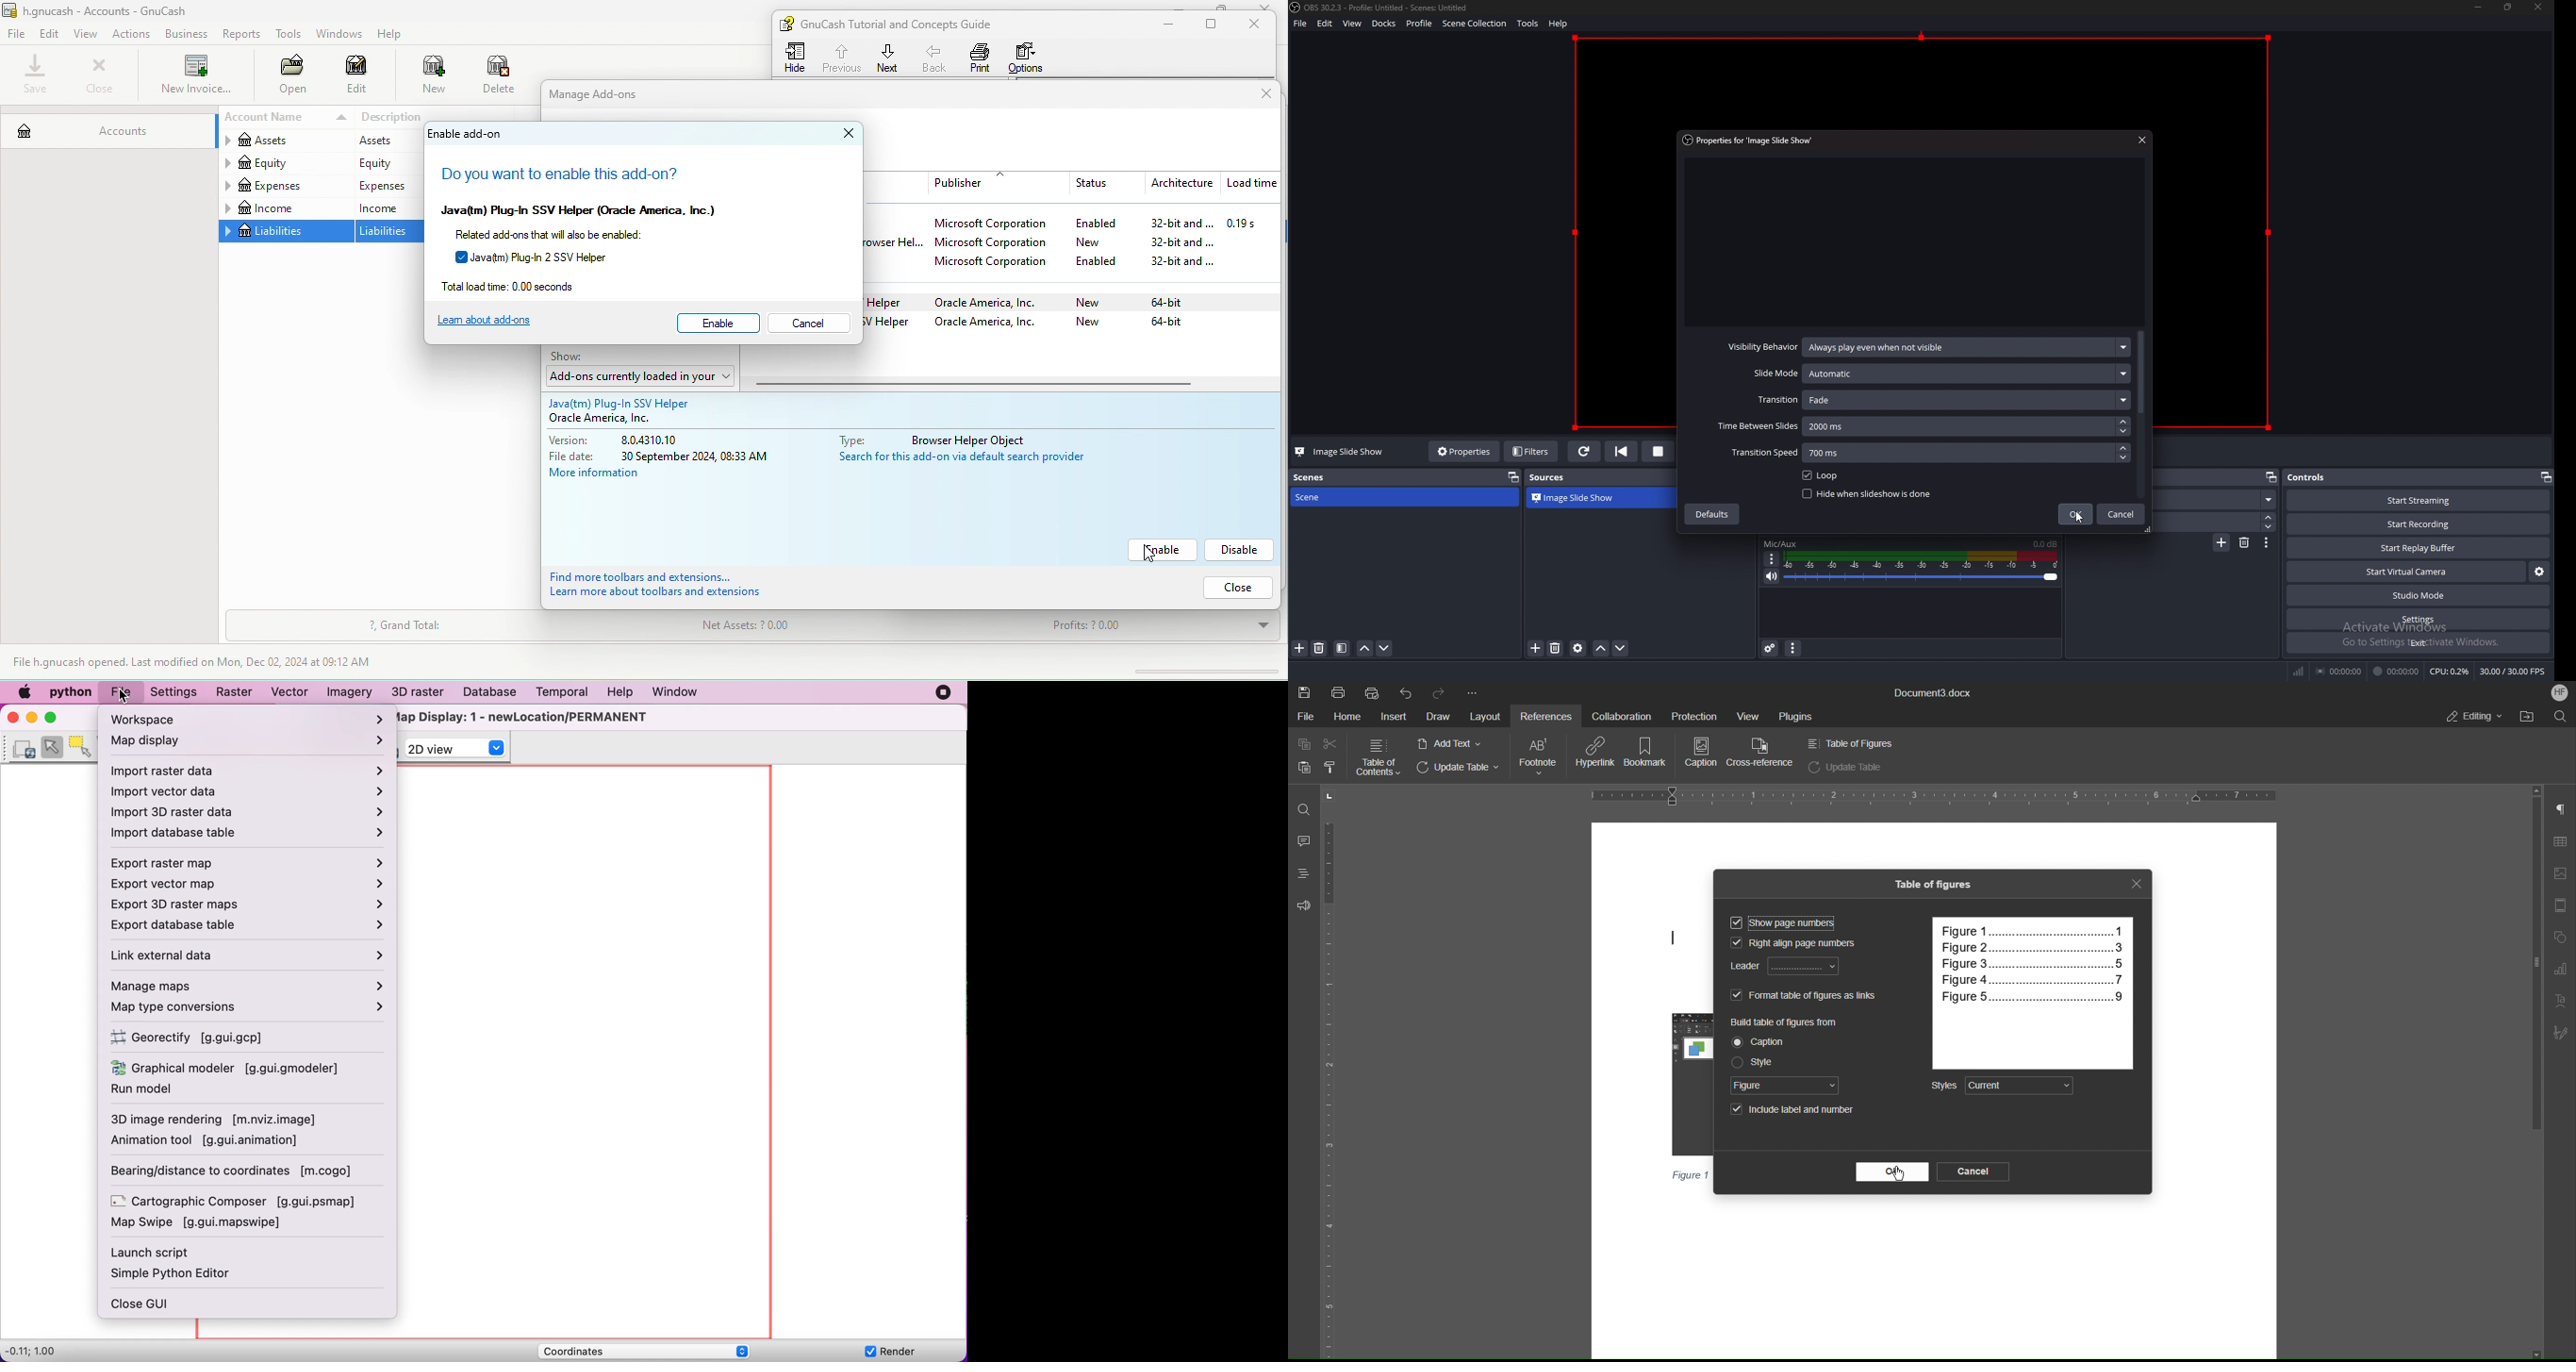  I want to click on filter, so click(1342, 648).